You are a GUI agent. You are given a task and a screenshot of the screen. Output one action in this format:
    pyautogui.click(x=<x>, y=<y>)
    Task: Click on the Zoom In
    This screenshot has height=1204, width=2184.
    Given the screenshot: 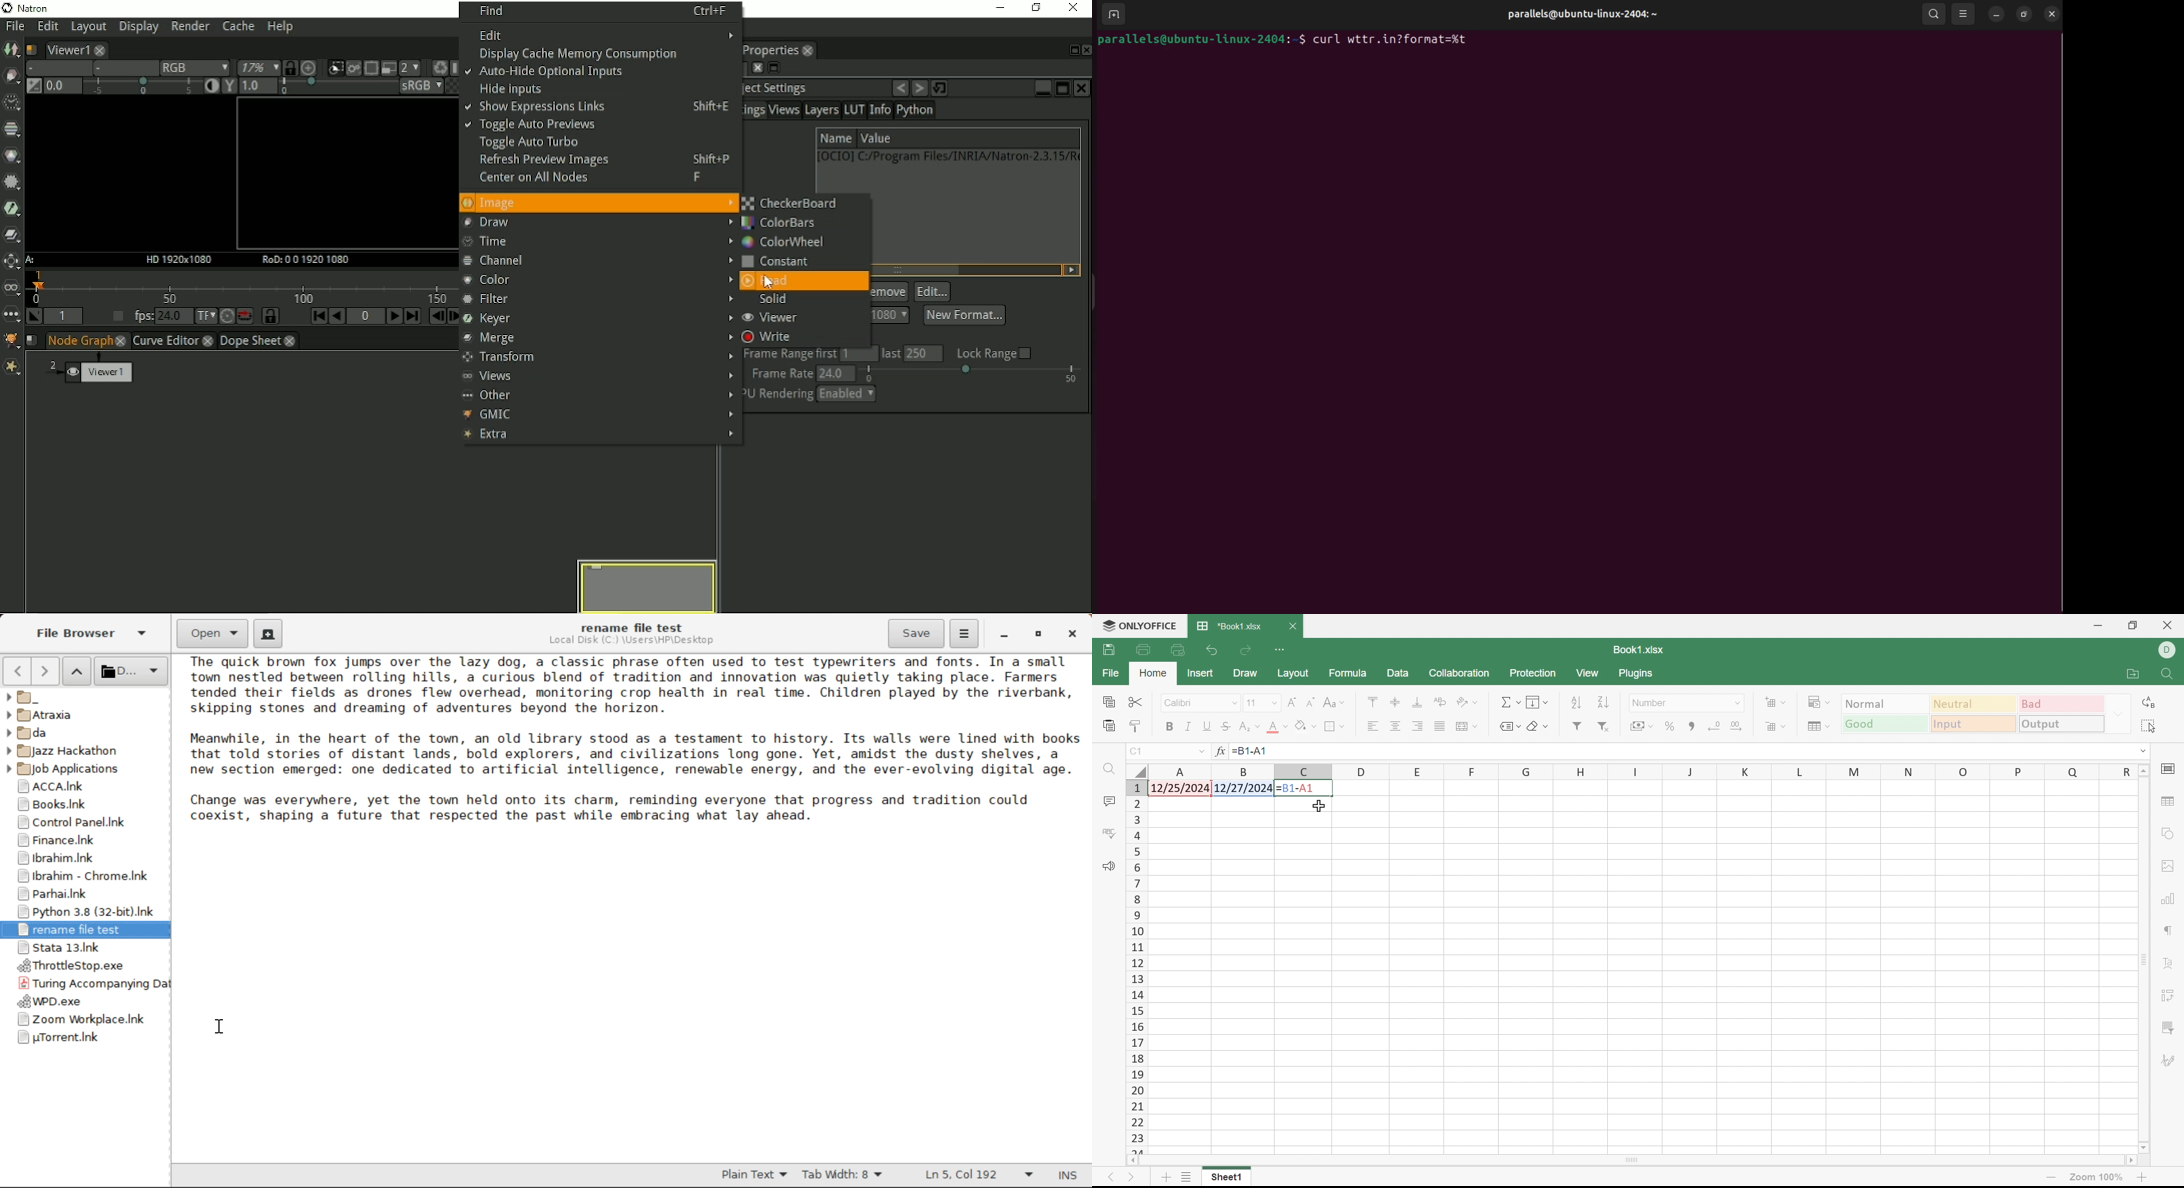 What is the action you would take?
    pyautogui.click(x=2144, y=1176)
    